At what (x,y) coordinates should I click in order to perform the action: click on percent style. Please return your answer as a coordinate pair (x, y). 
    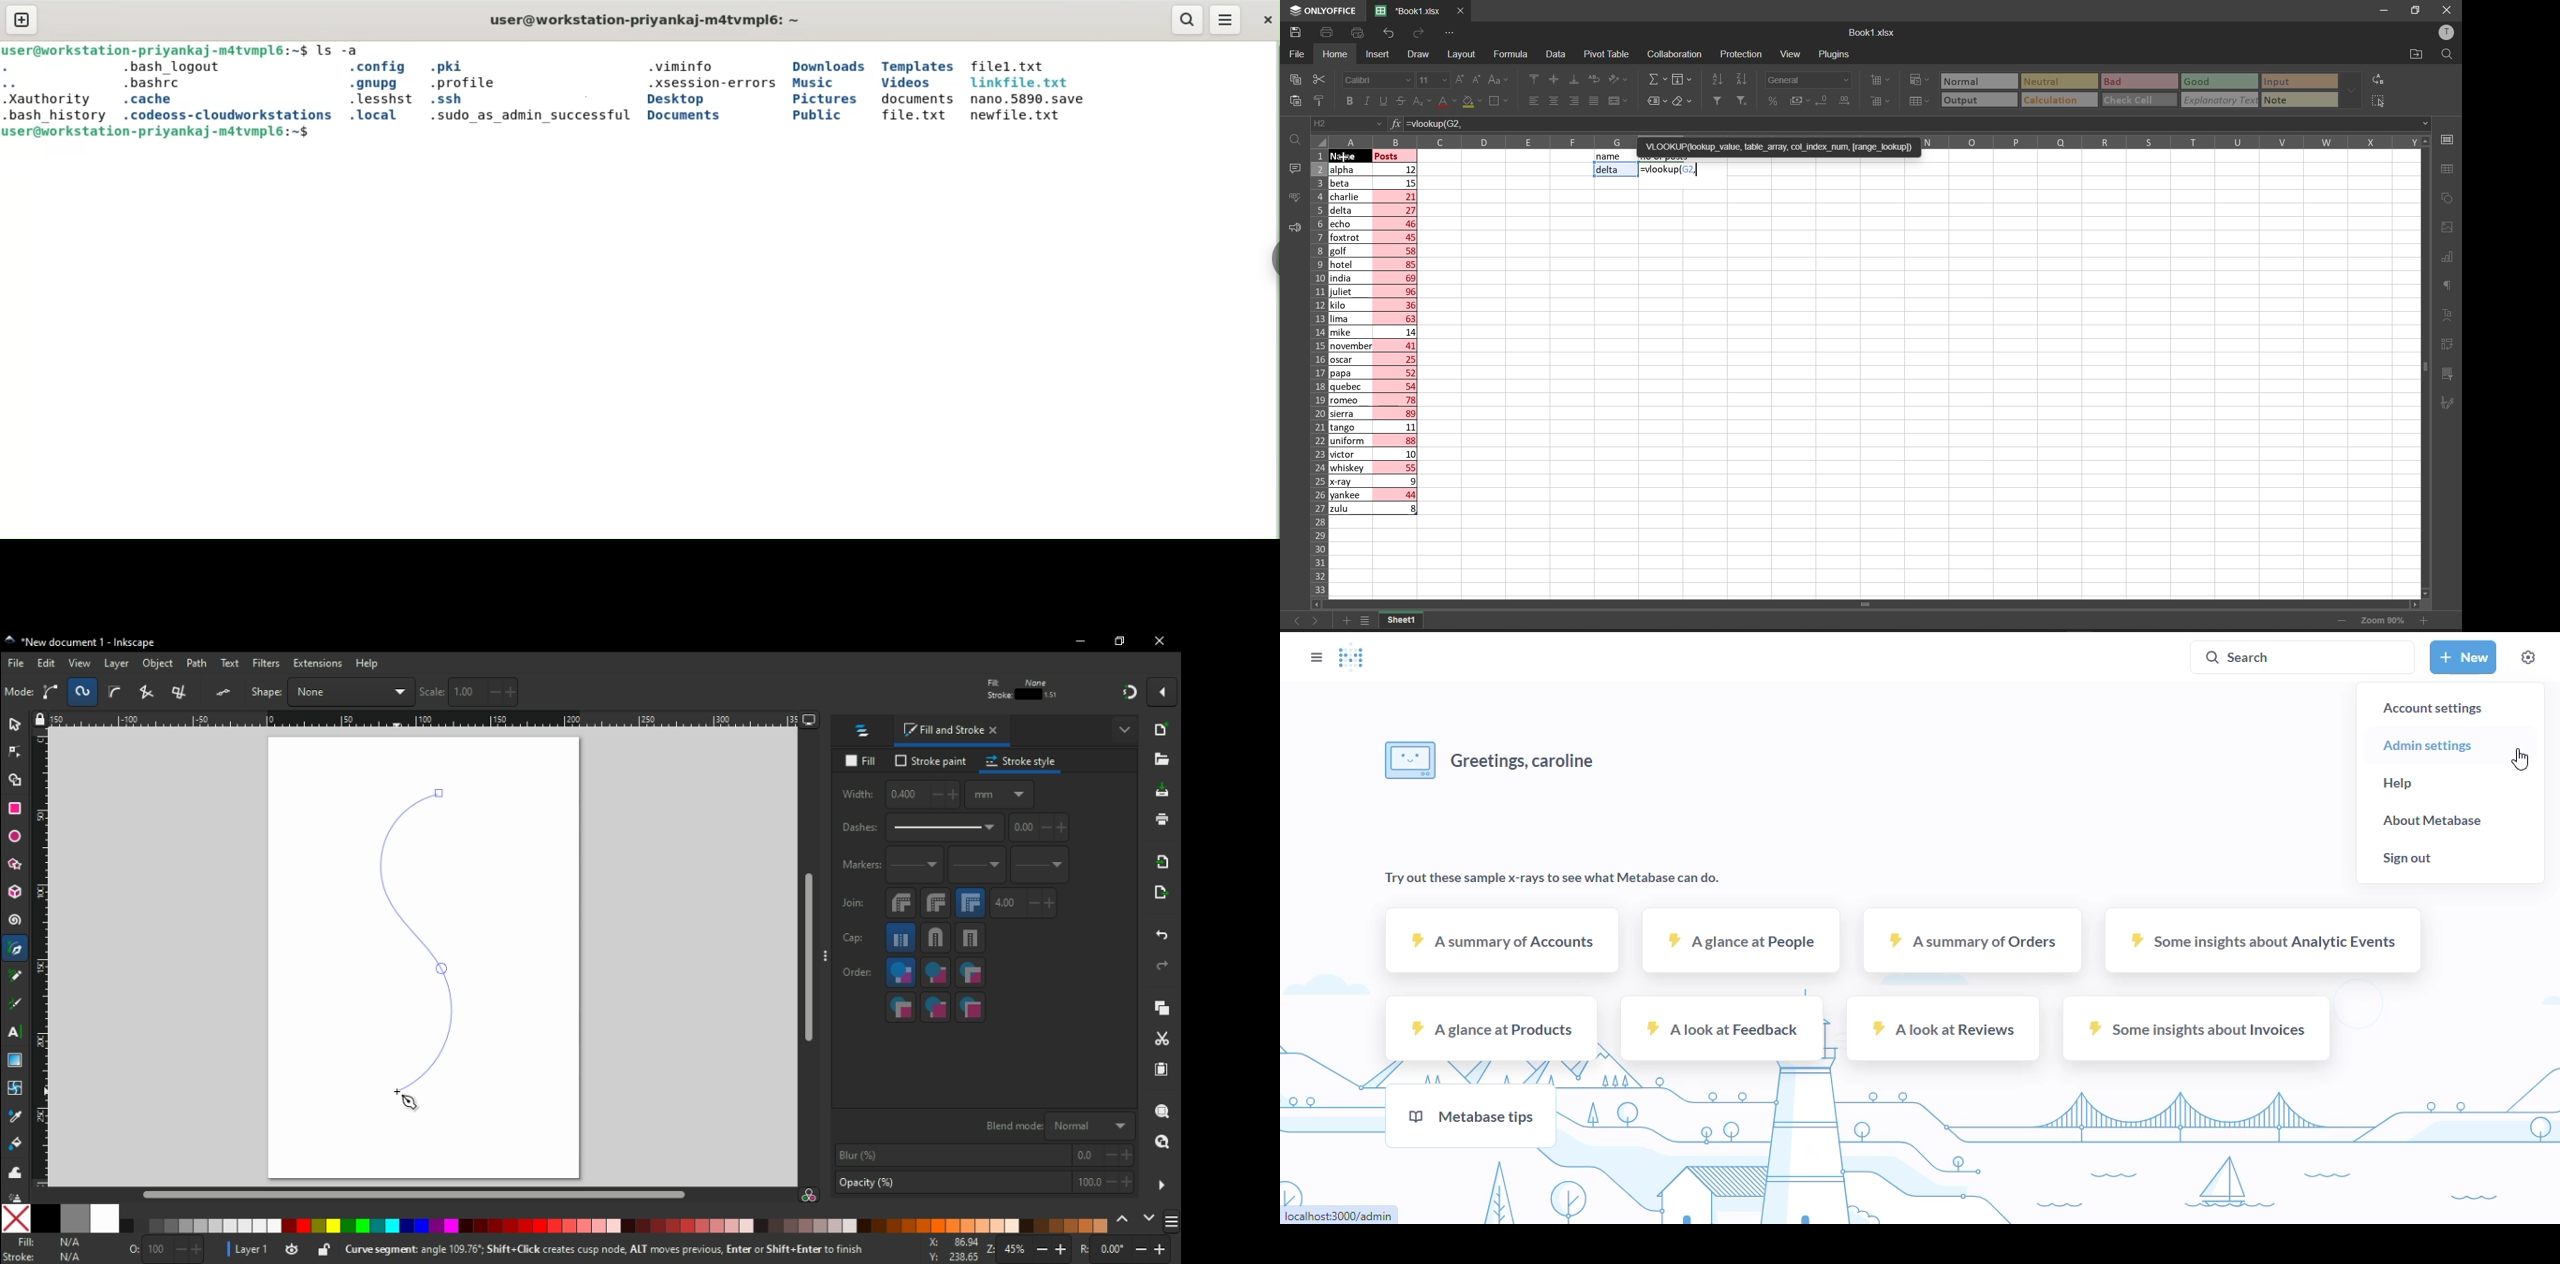
    Looking at the image, I should click on (1771, 102).